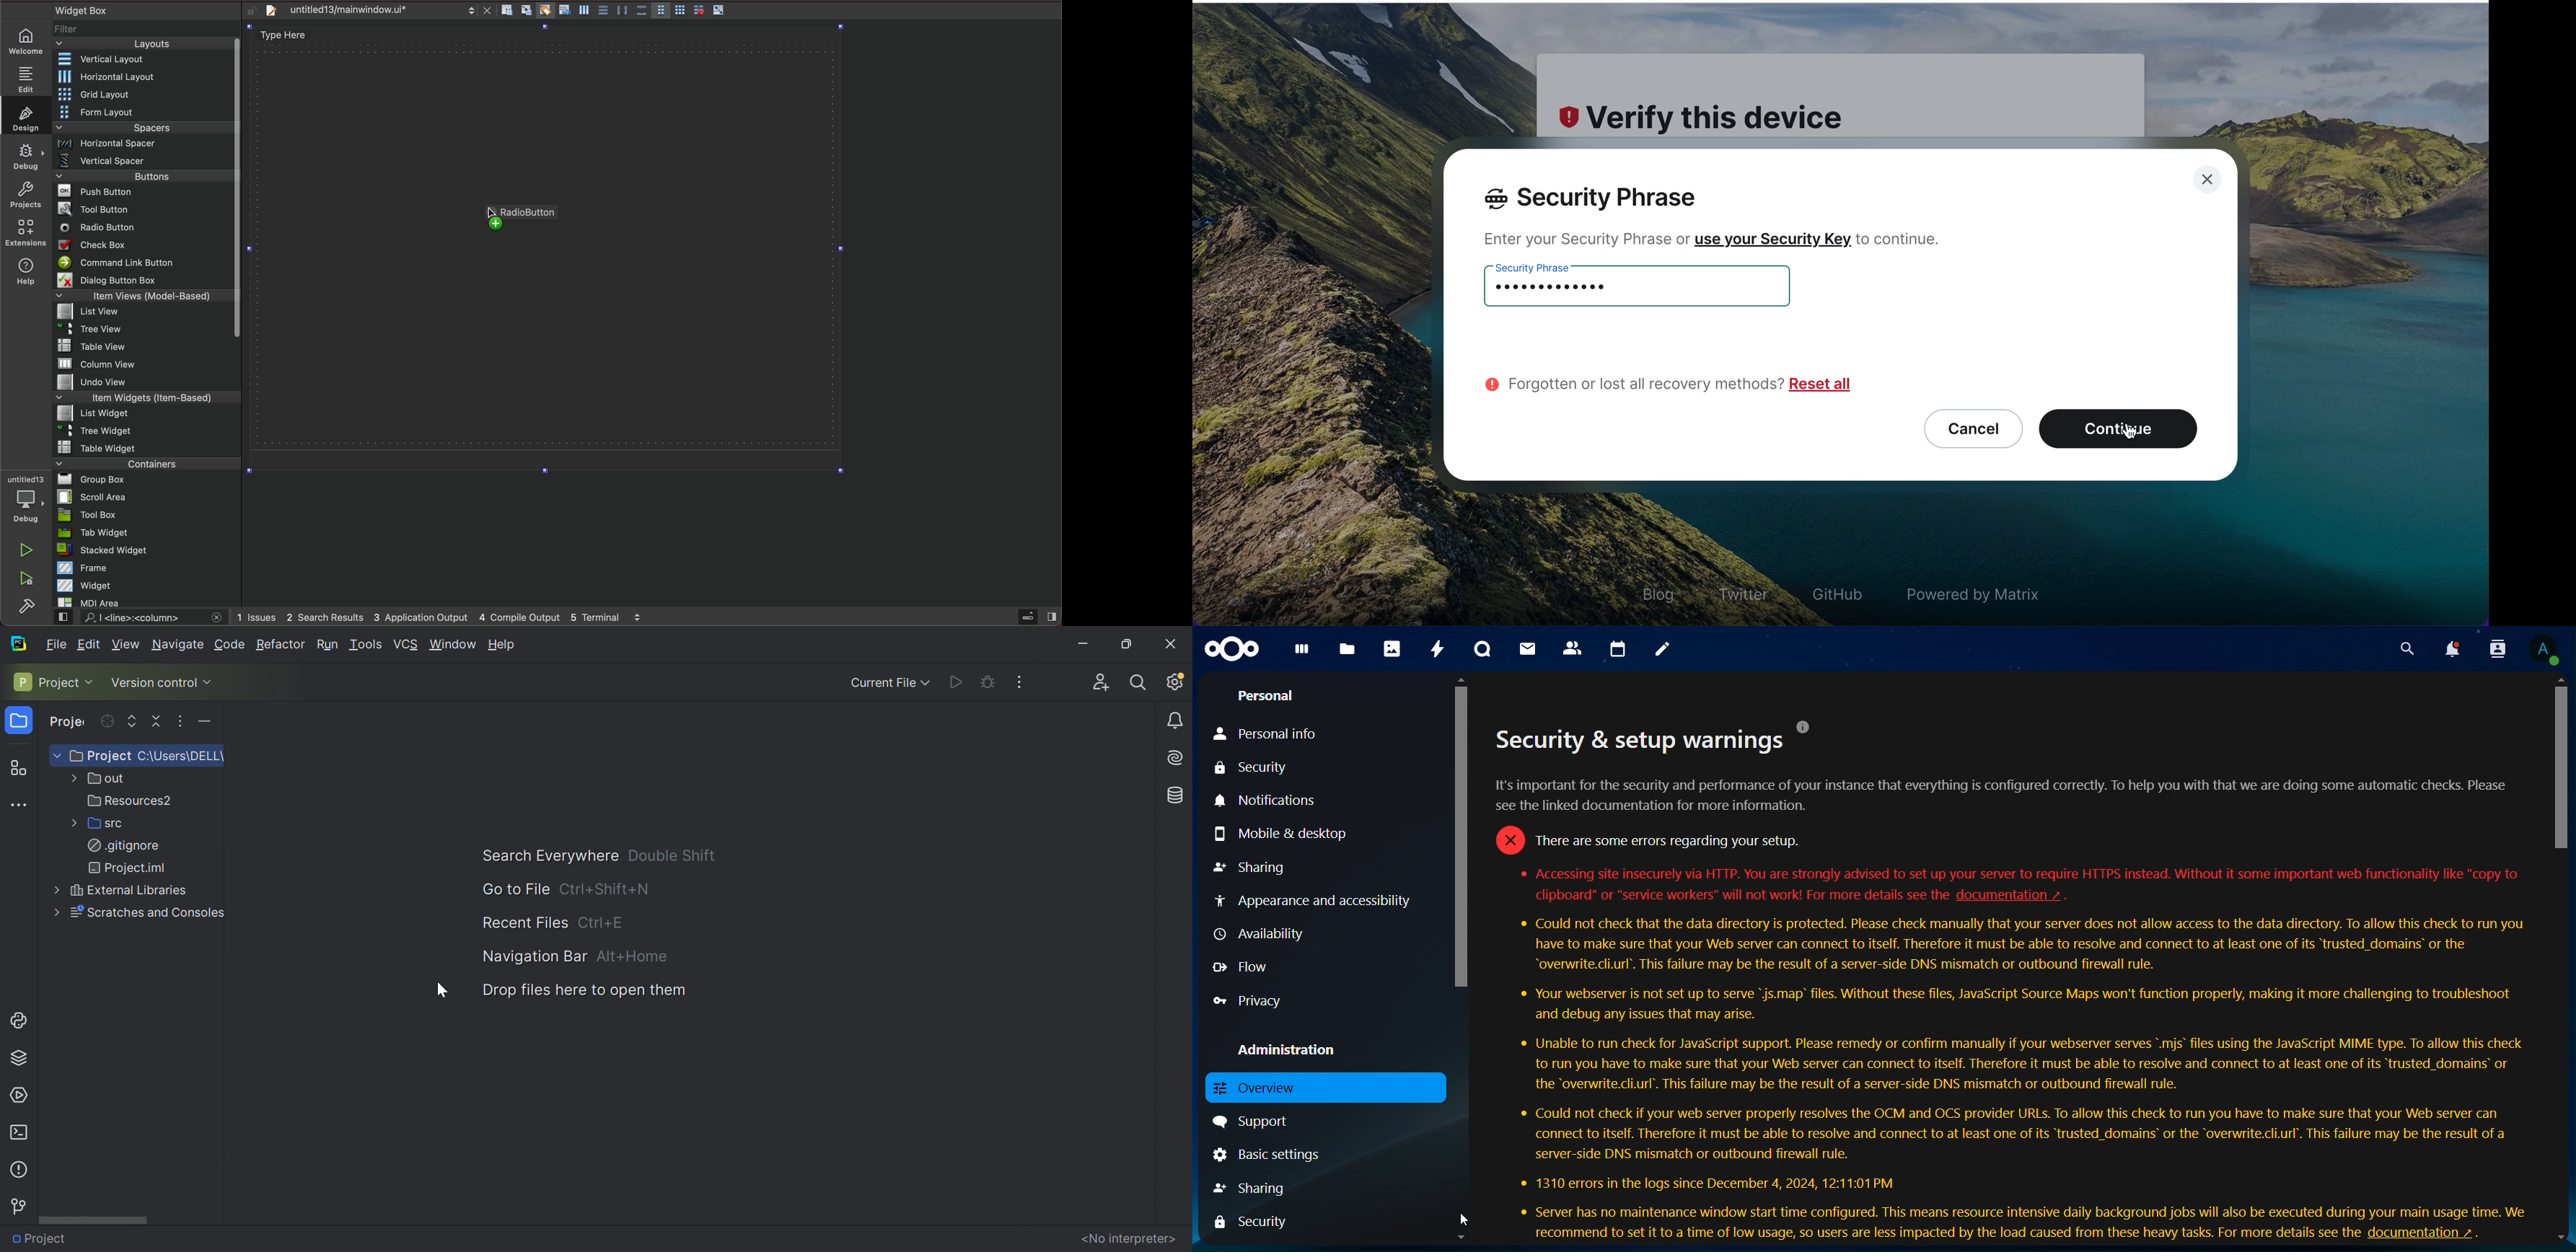 The height and width of the screenshot is (1260, 2576). Describe the element at coordinates (144, 463) in the screenshot. I see `containers` at that location.